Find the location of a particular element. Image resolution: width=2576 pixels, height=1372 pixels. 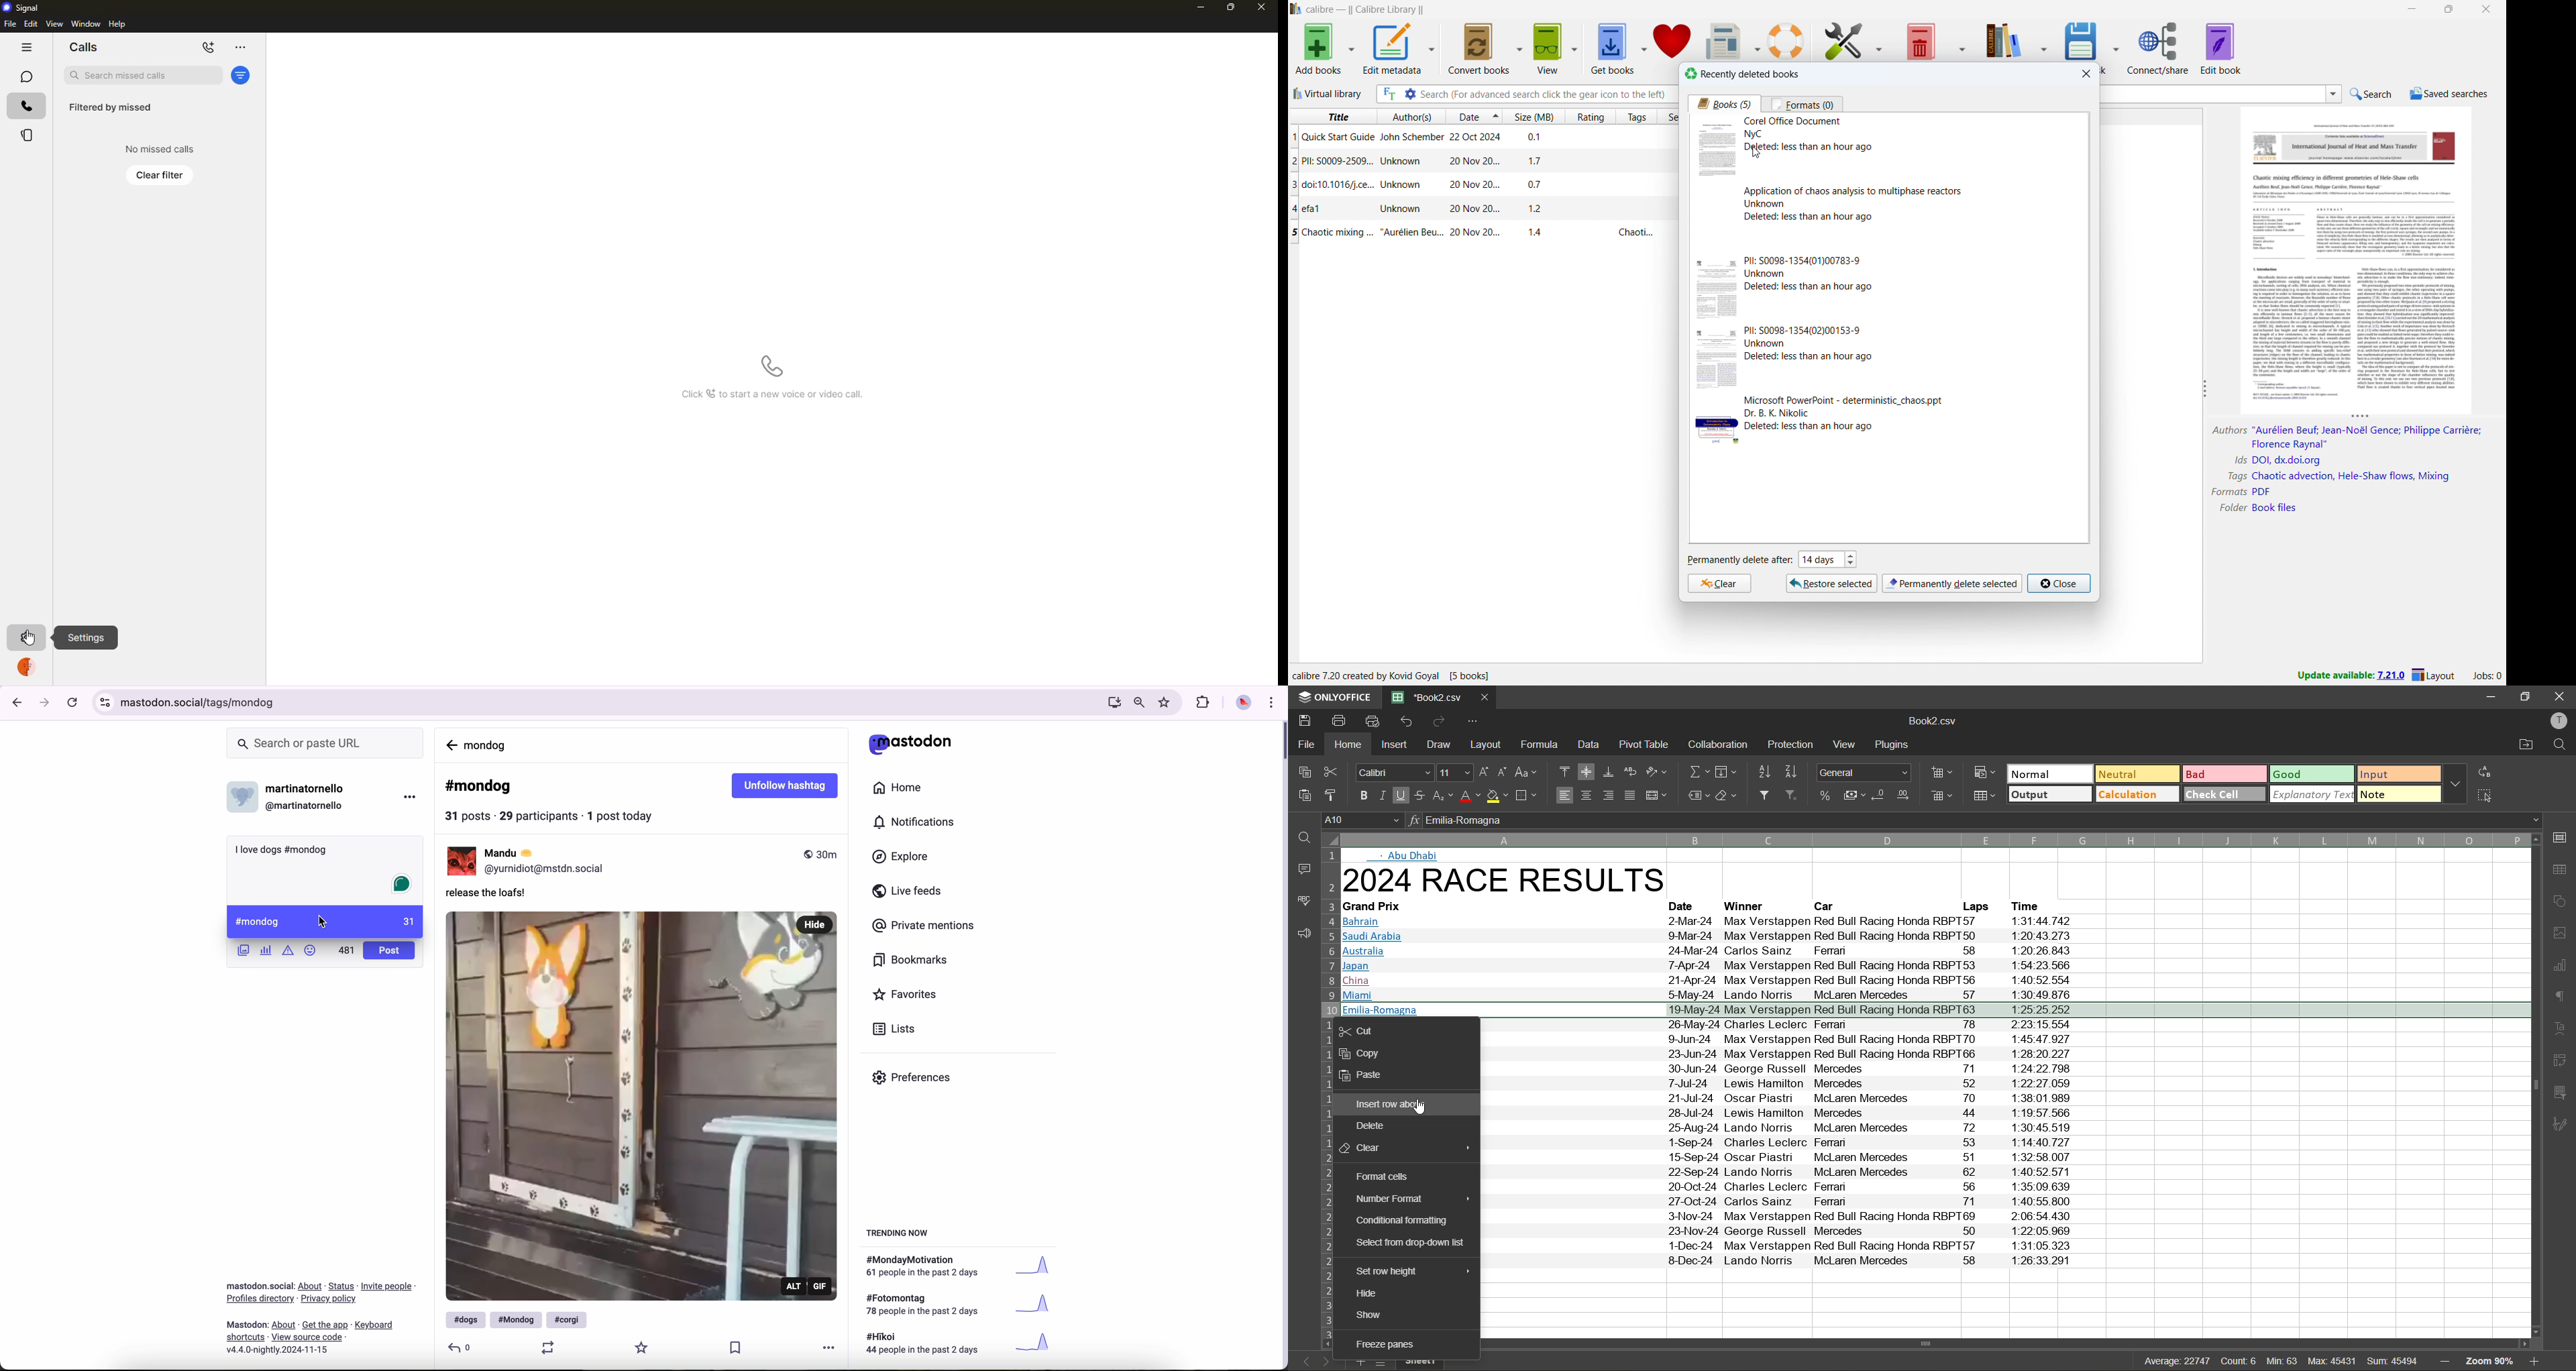

print is located at coordinates (1339, 721).